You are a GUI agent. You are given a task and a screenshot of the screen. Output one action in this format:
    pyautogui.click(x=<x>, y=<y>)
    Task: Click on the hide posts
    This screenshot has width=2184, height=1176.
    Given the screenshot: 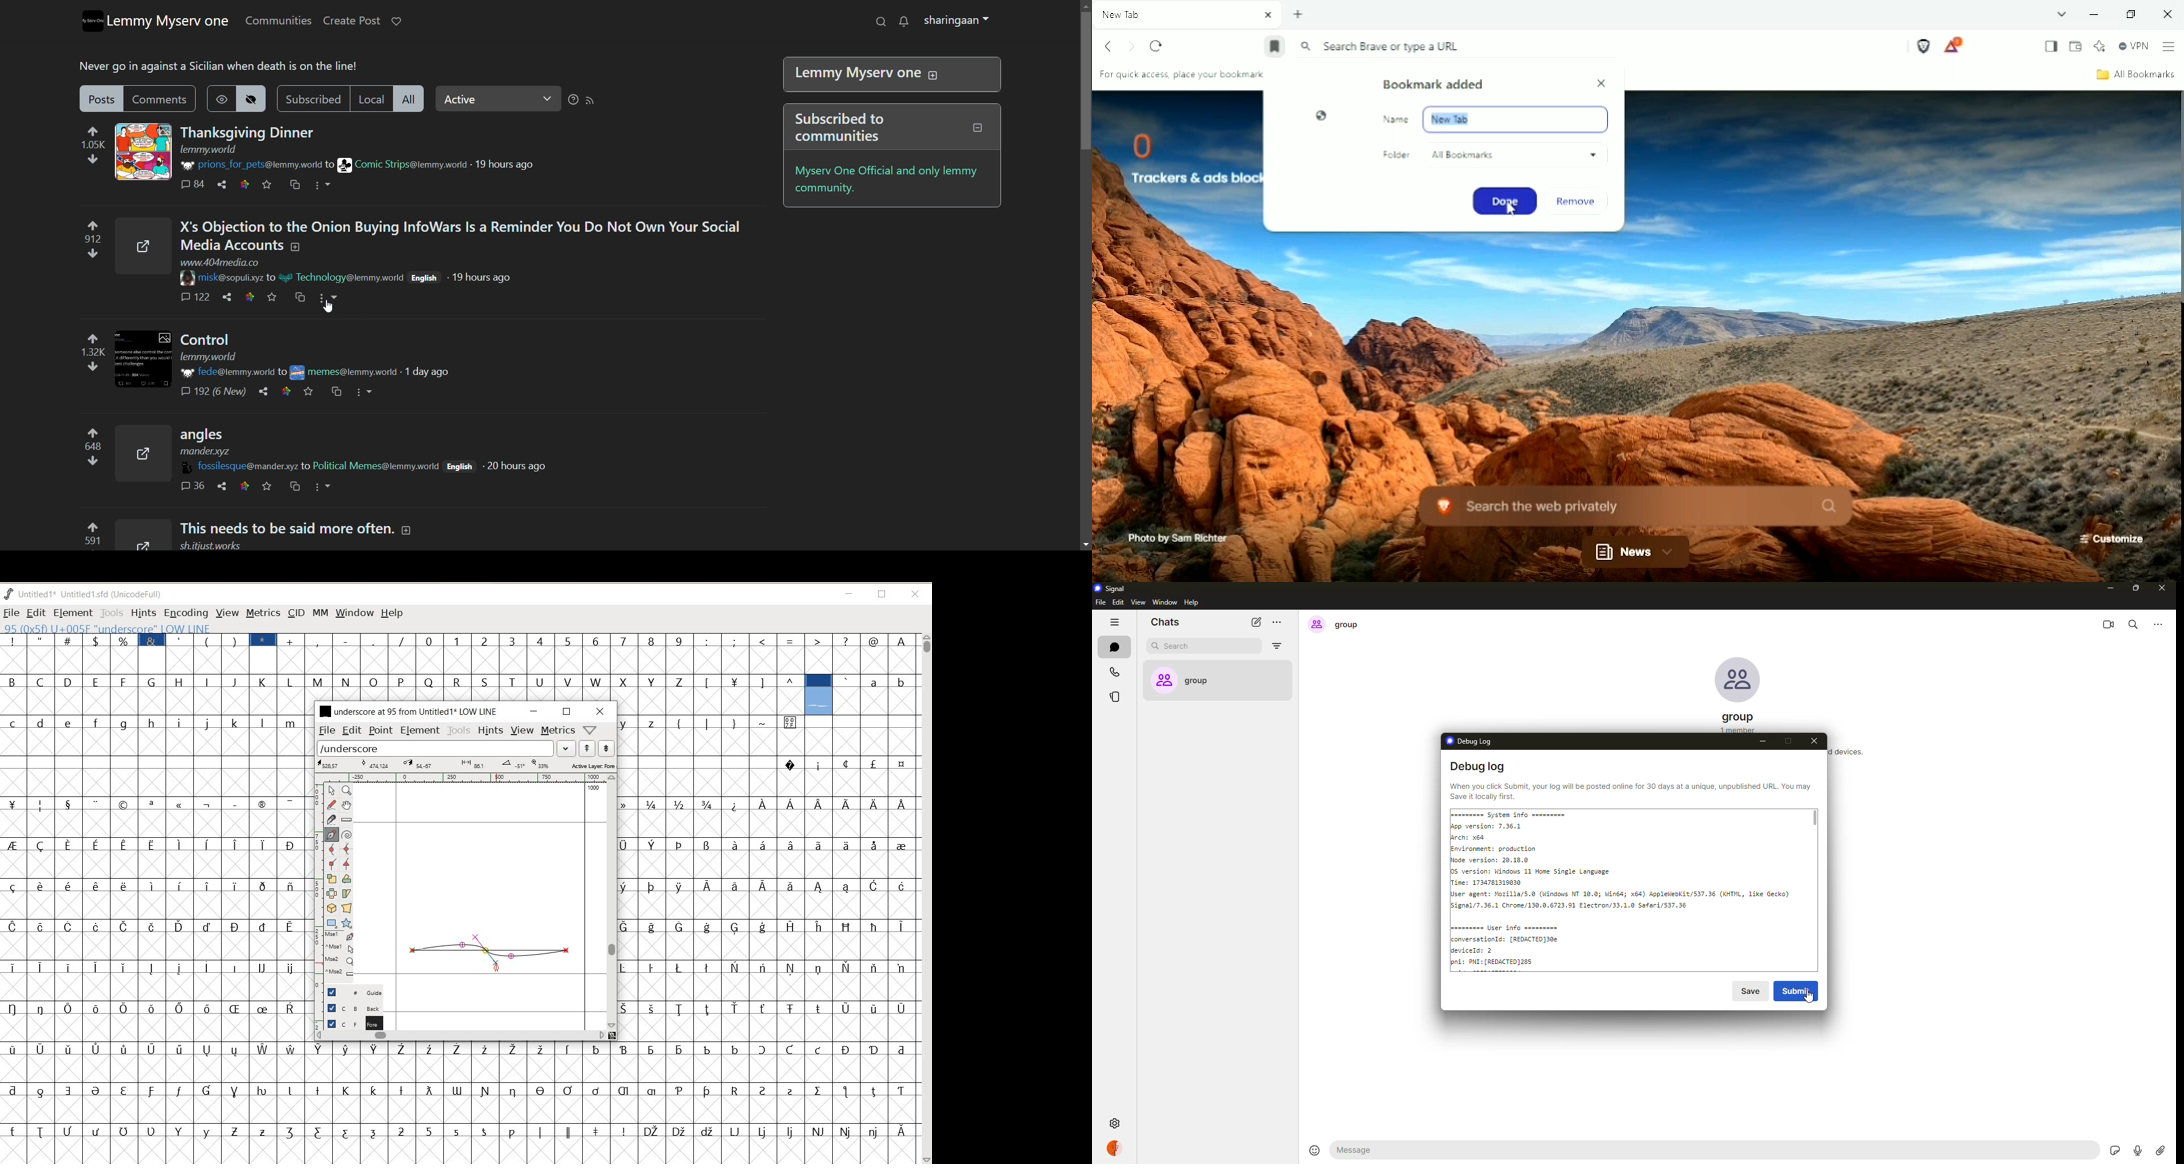 What is the action you would take?
    pyautogui.click(x=253, y=99)
    